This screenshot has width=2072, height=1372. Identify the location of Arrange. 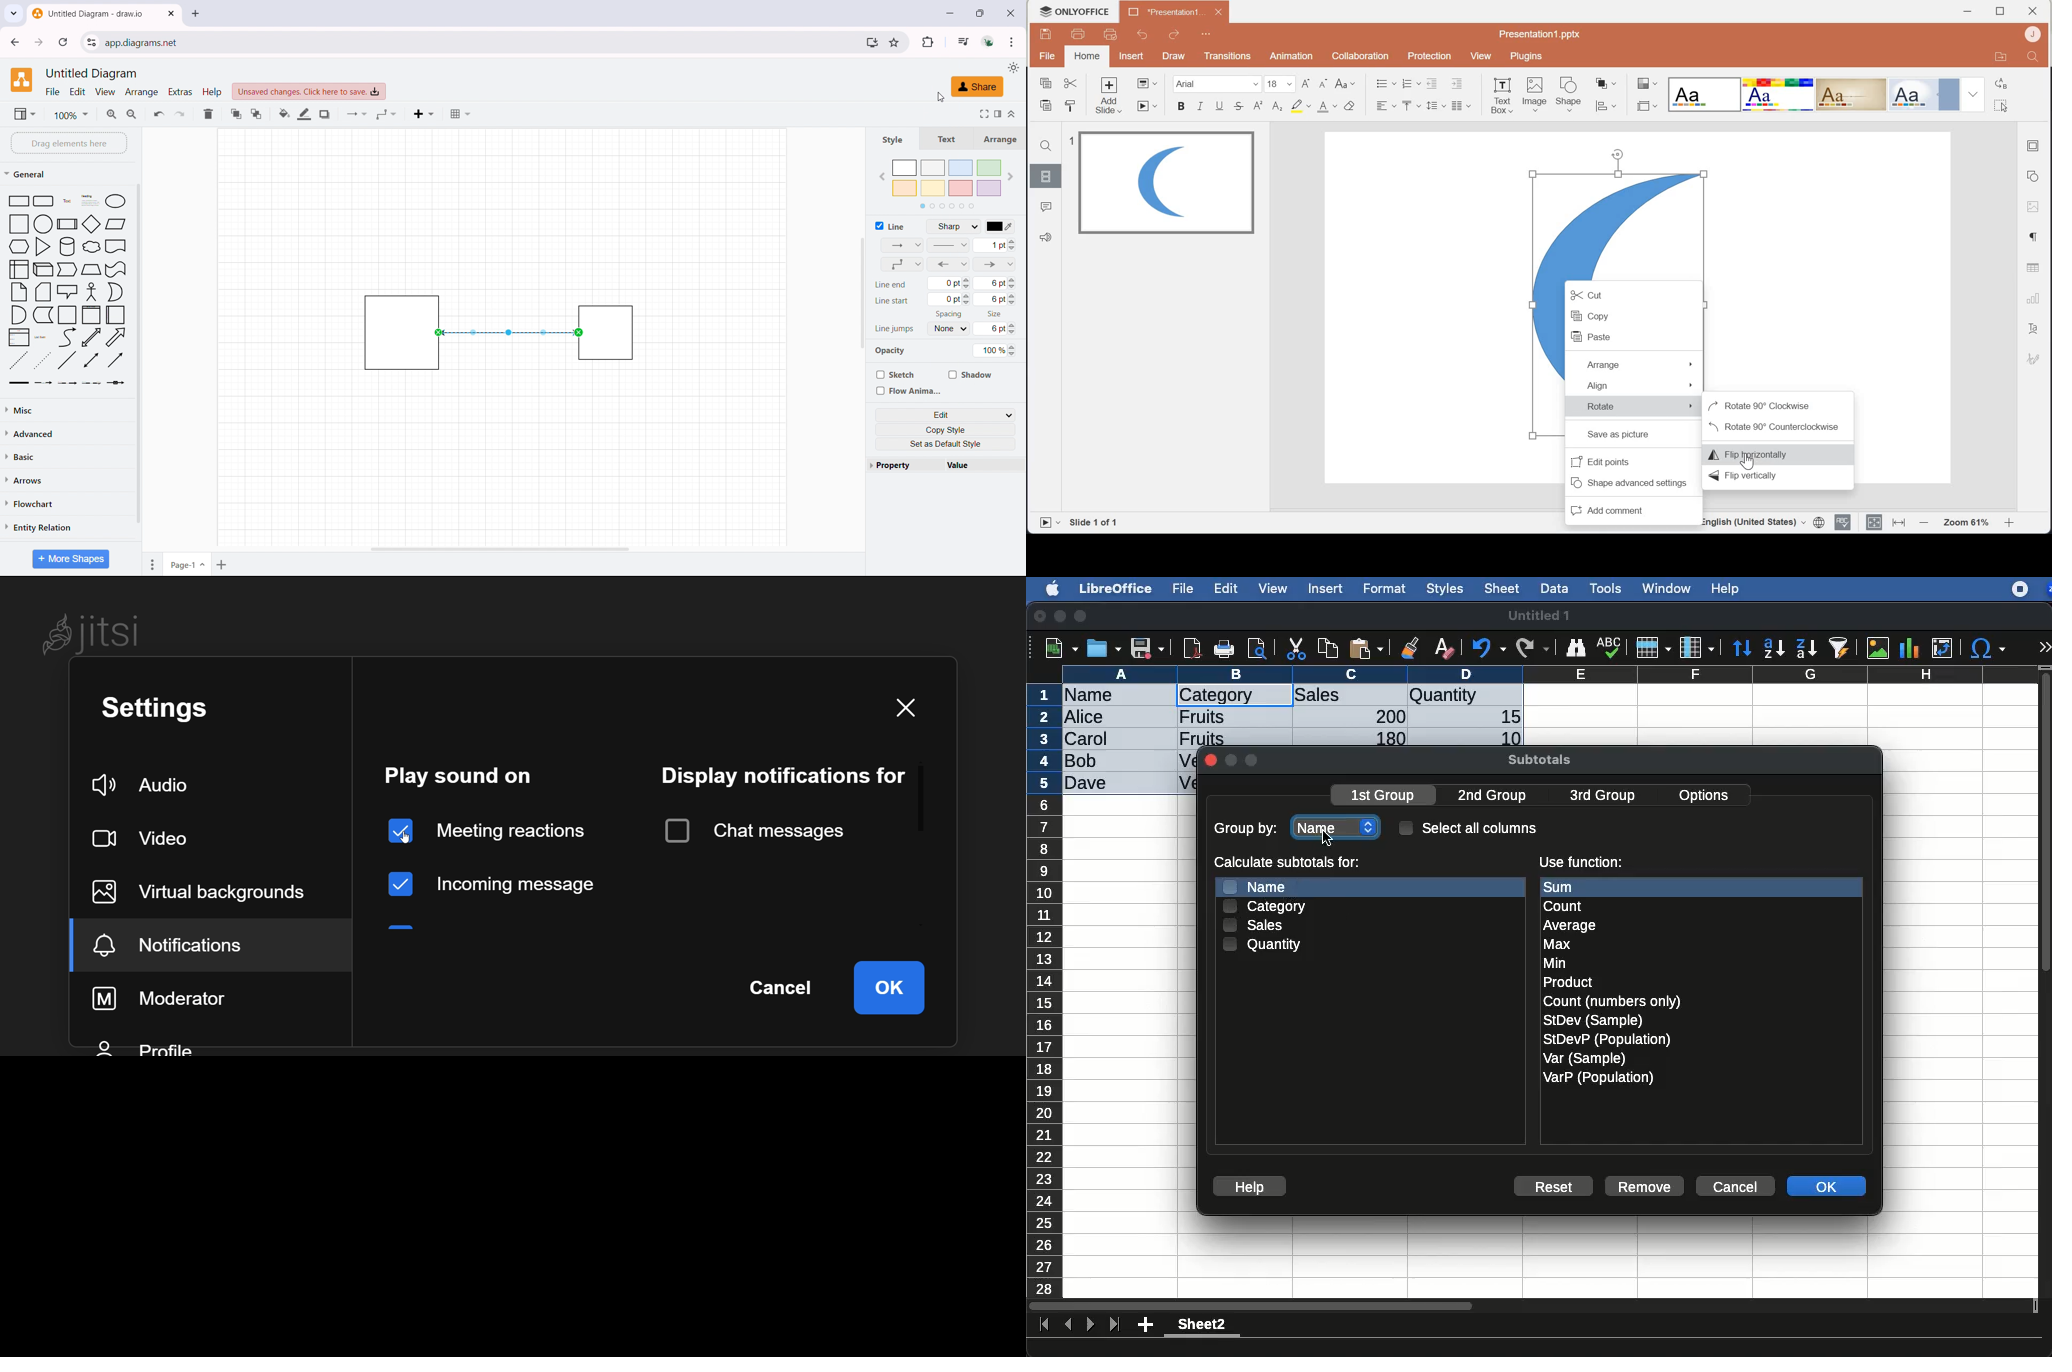
(1637, 364).